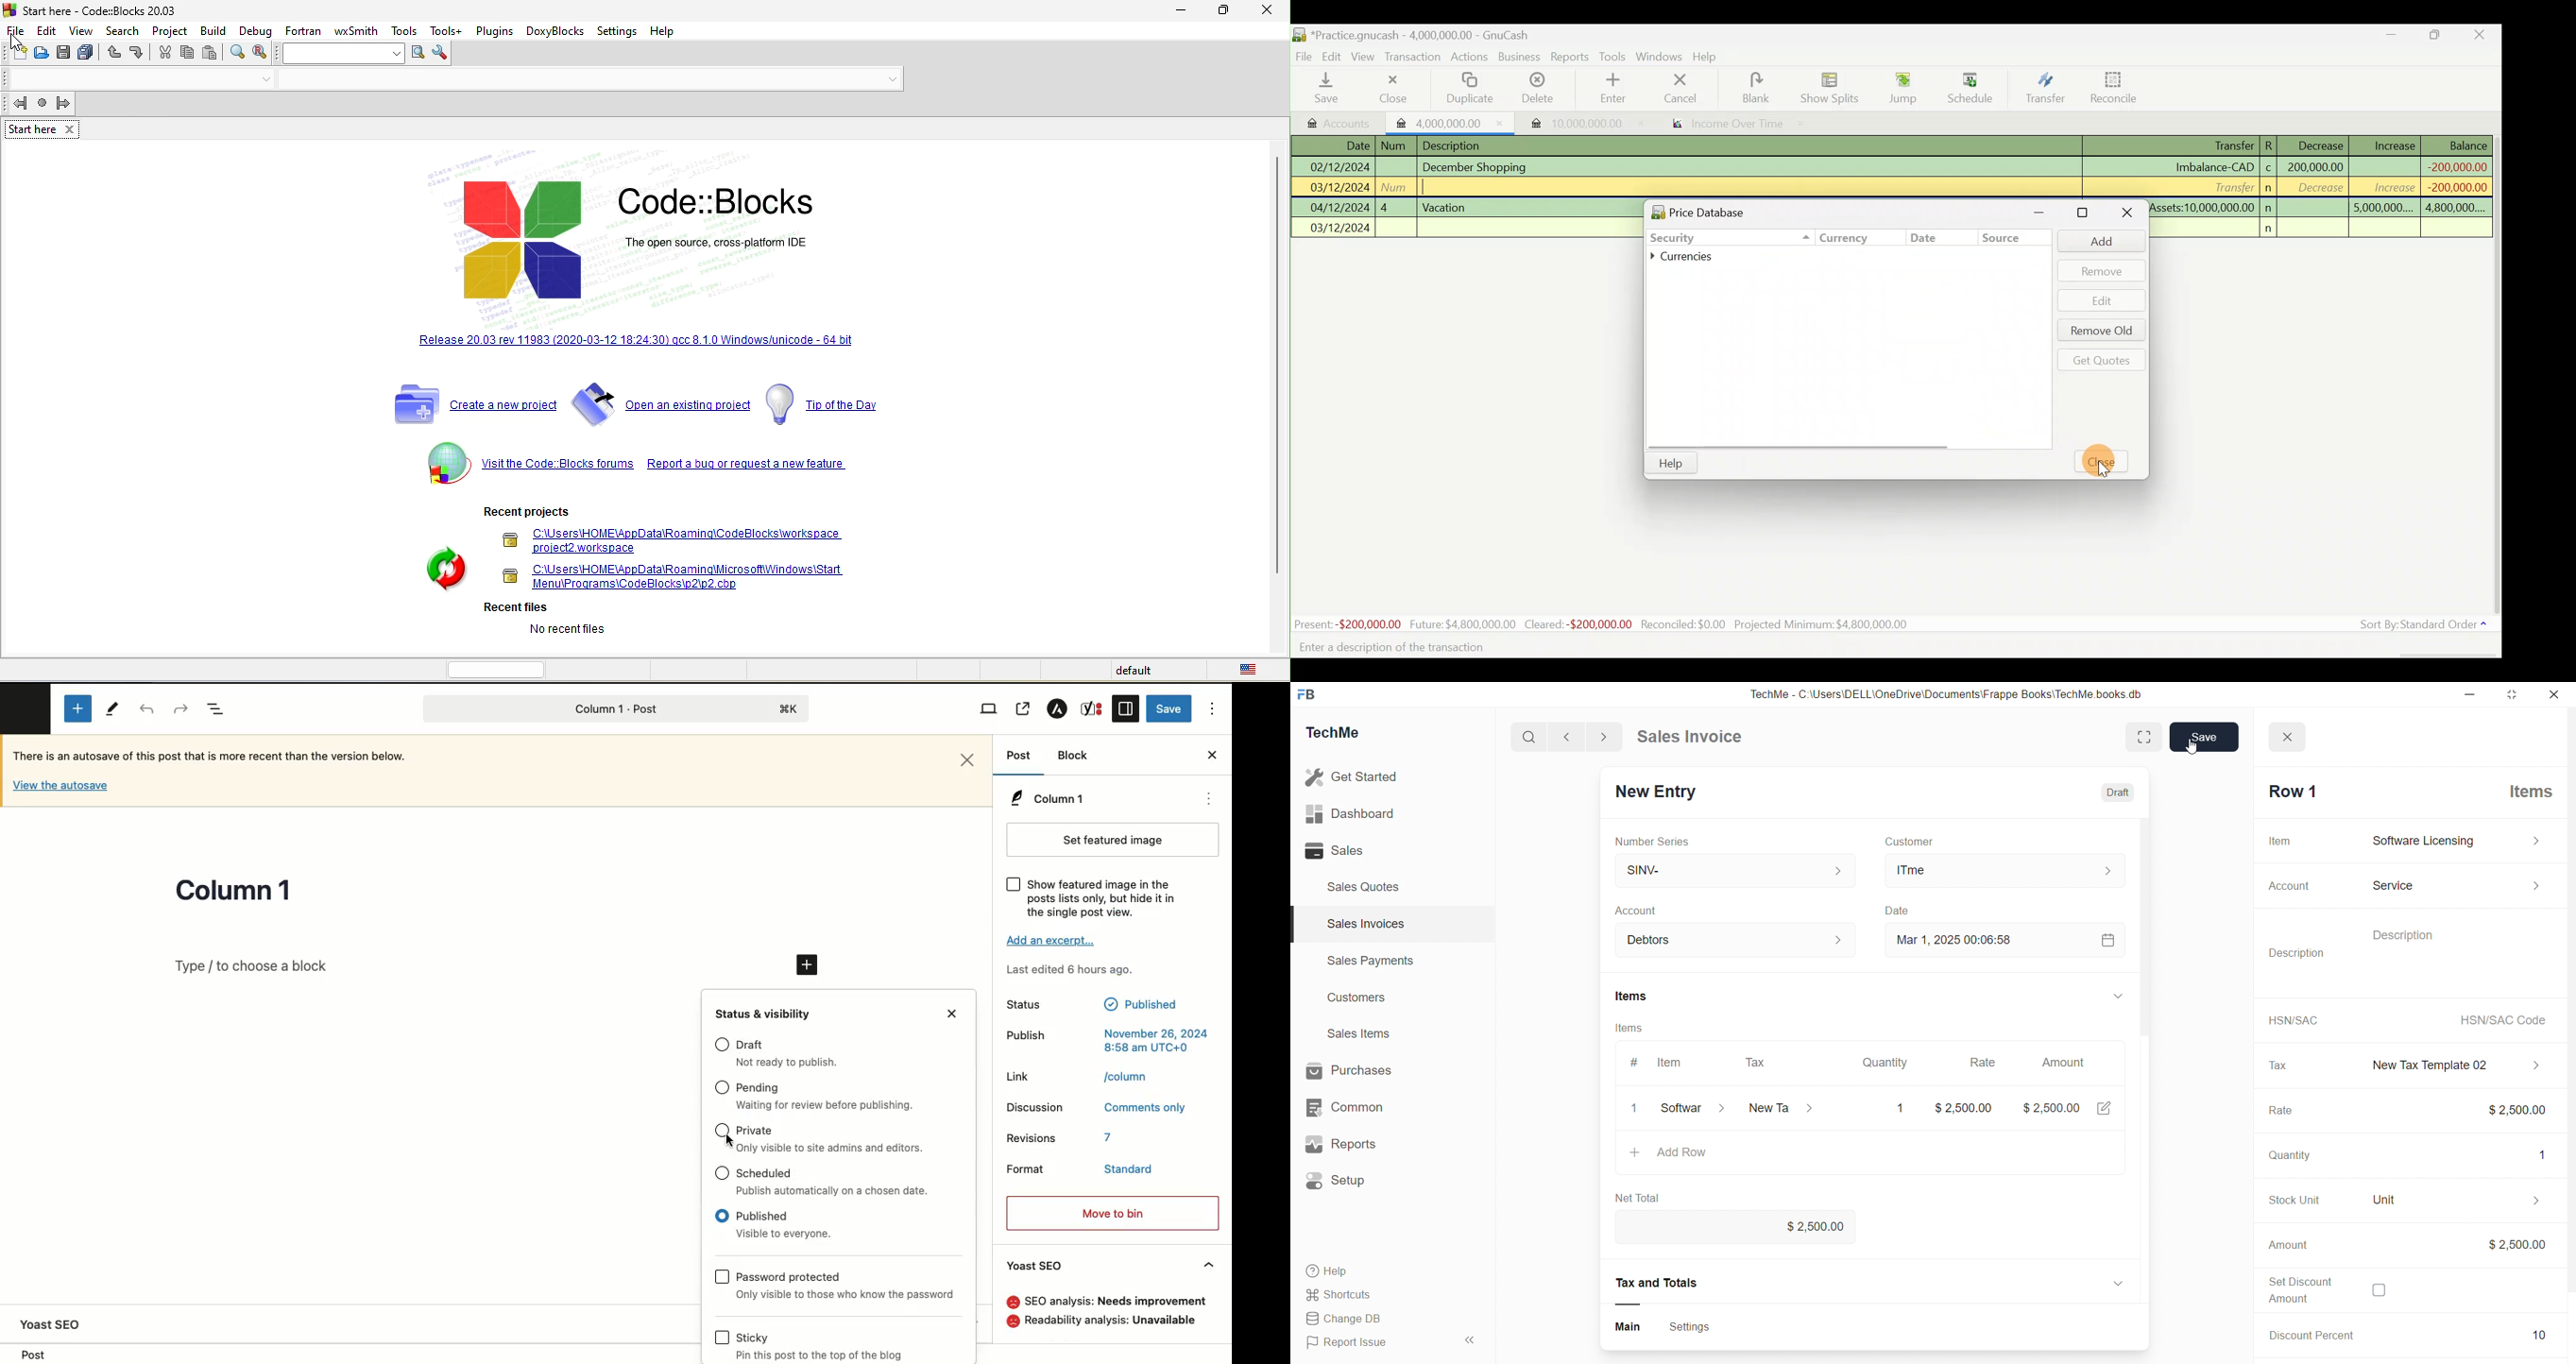 This screenshot has width=2576, height=1372. What do you see at coordinates (1885, 1059) in the screenshot?
I see `Quantity` at bounding box center [1885, 1059].